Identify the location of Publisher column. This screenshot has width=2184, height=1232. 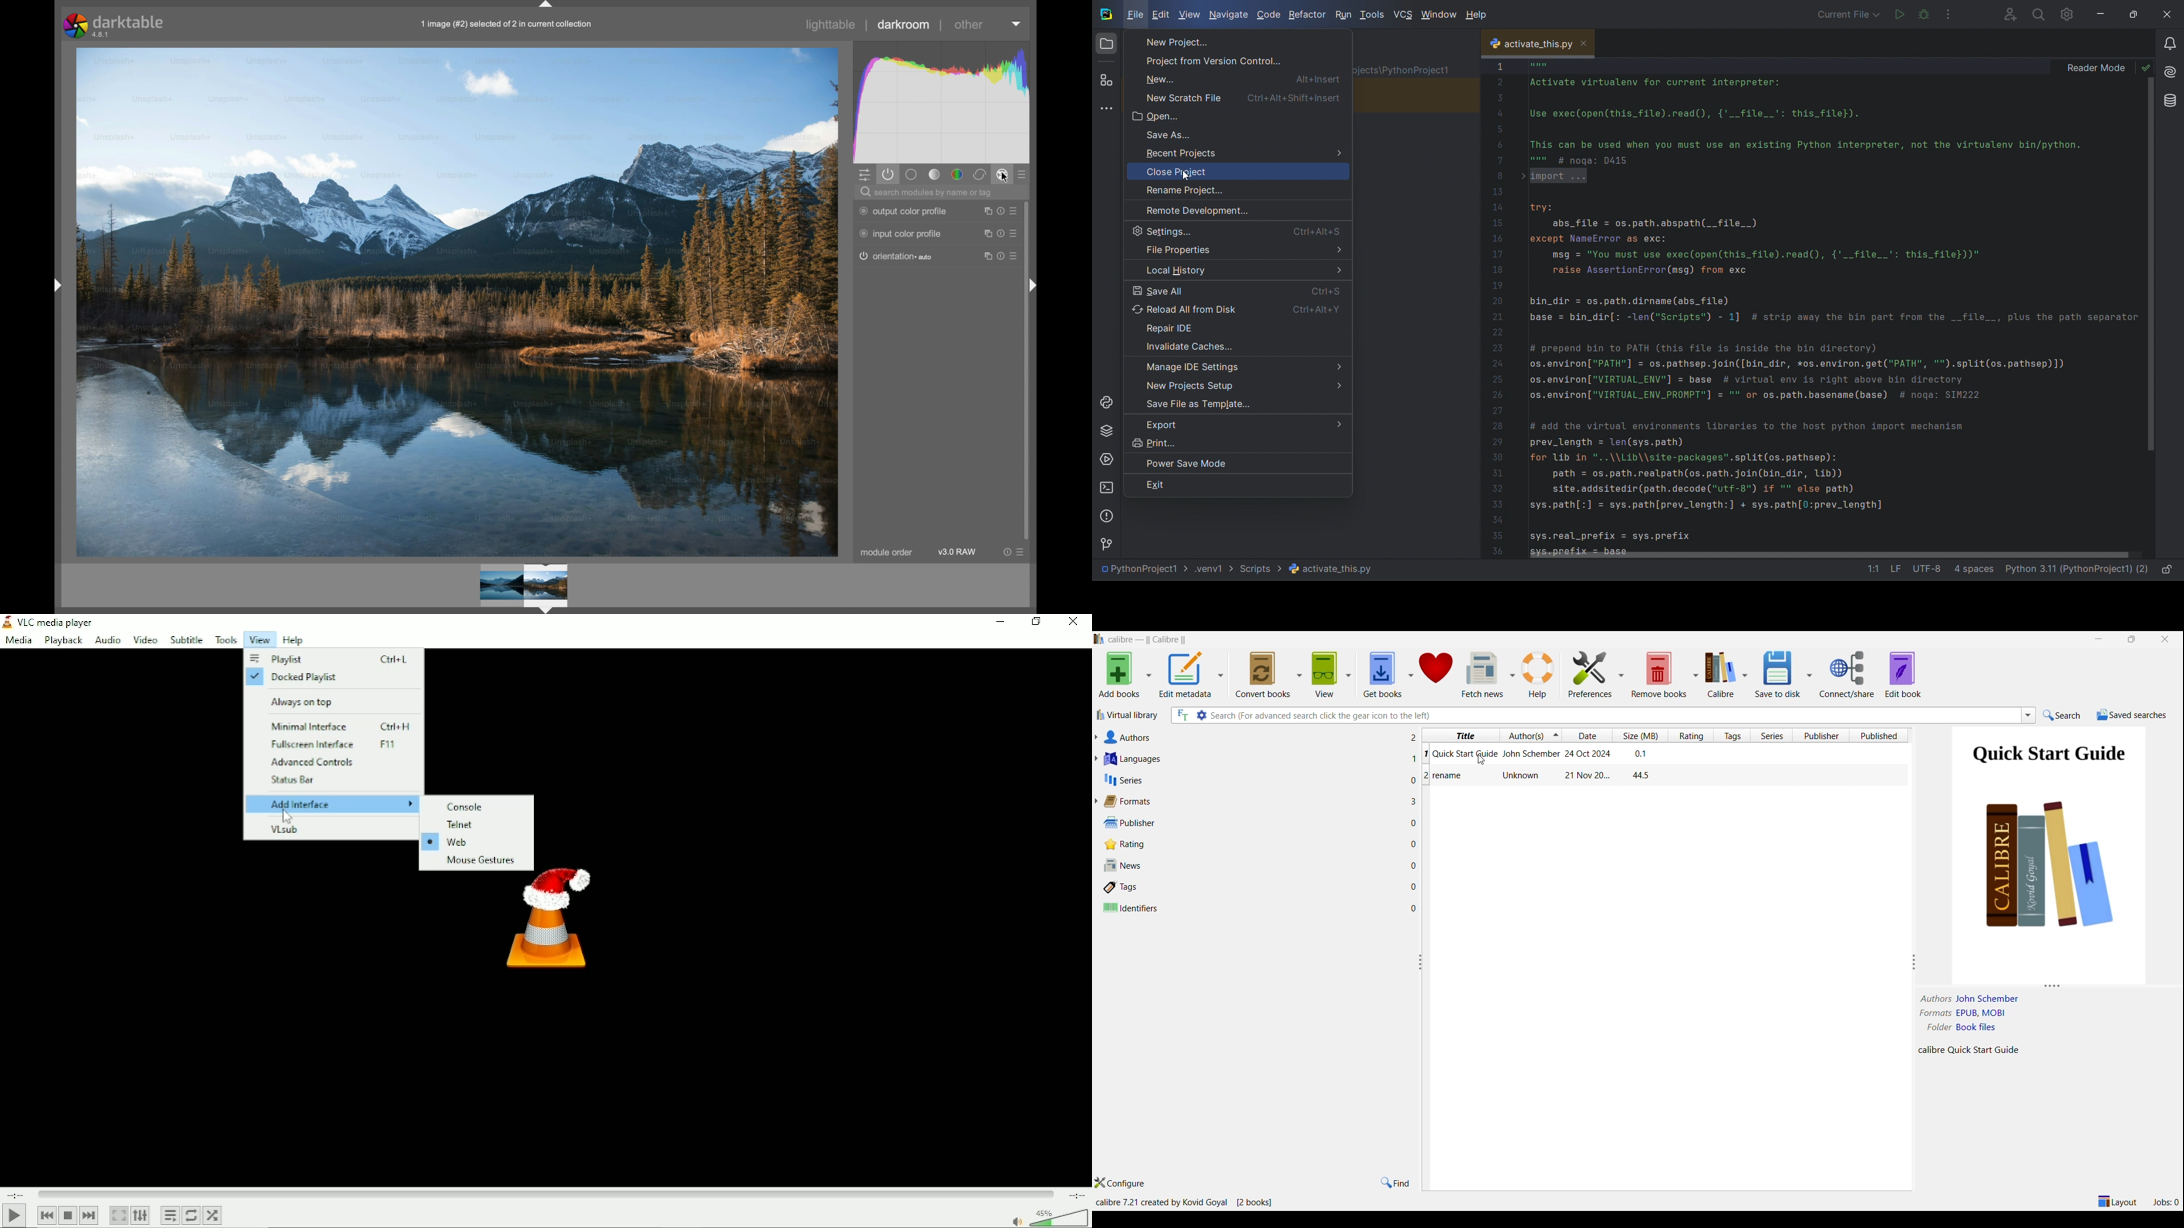
(1824, 735).